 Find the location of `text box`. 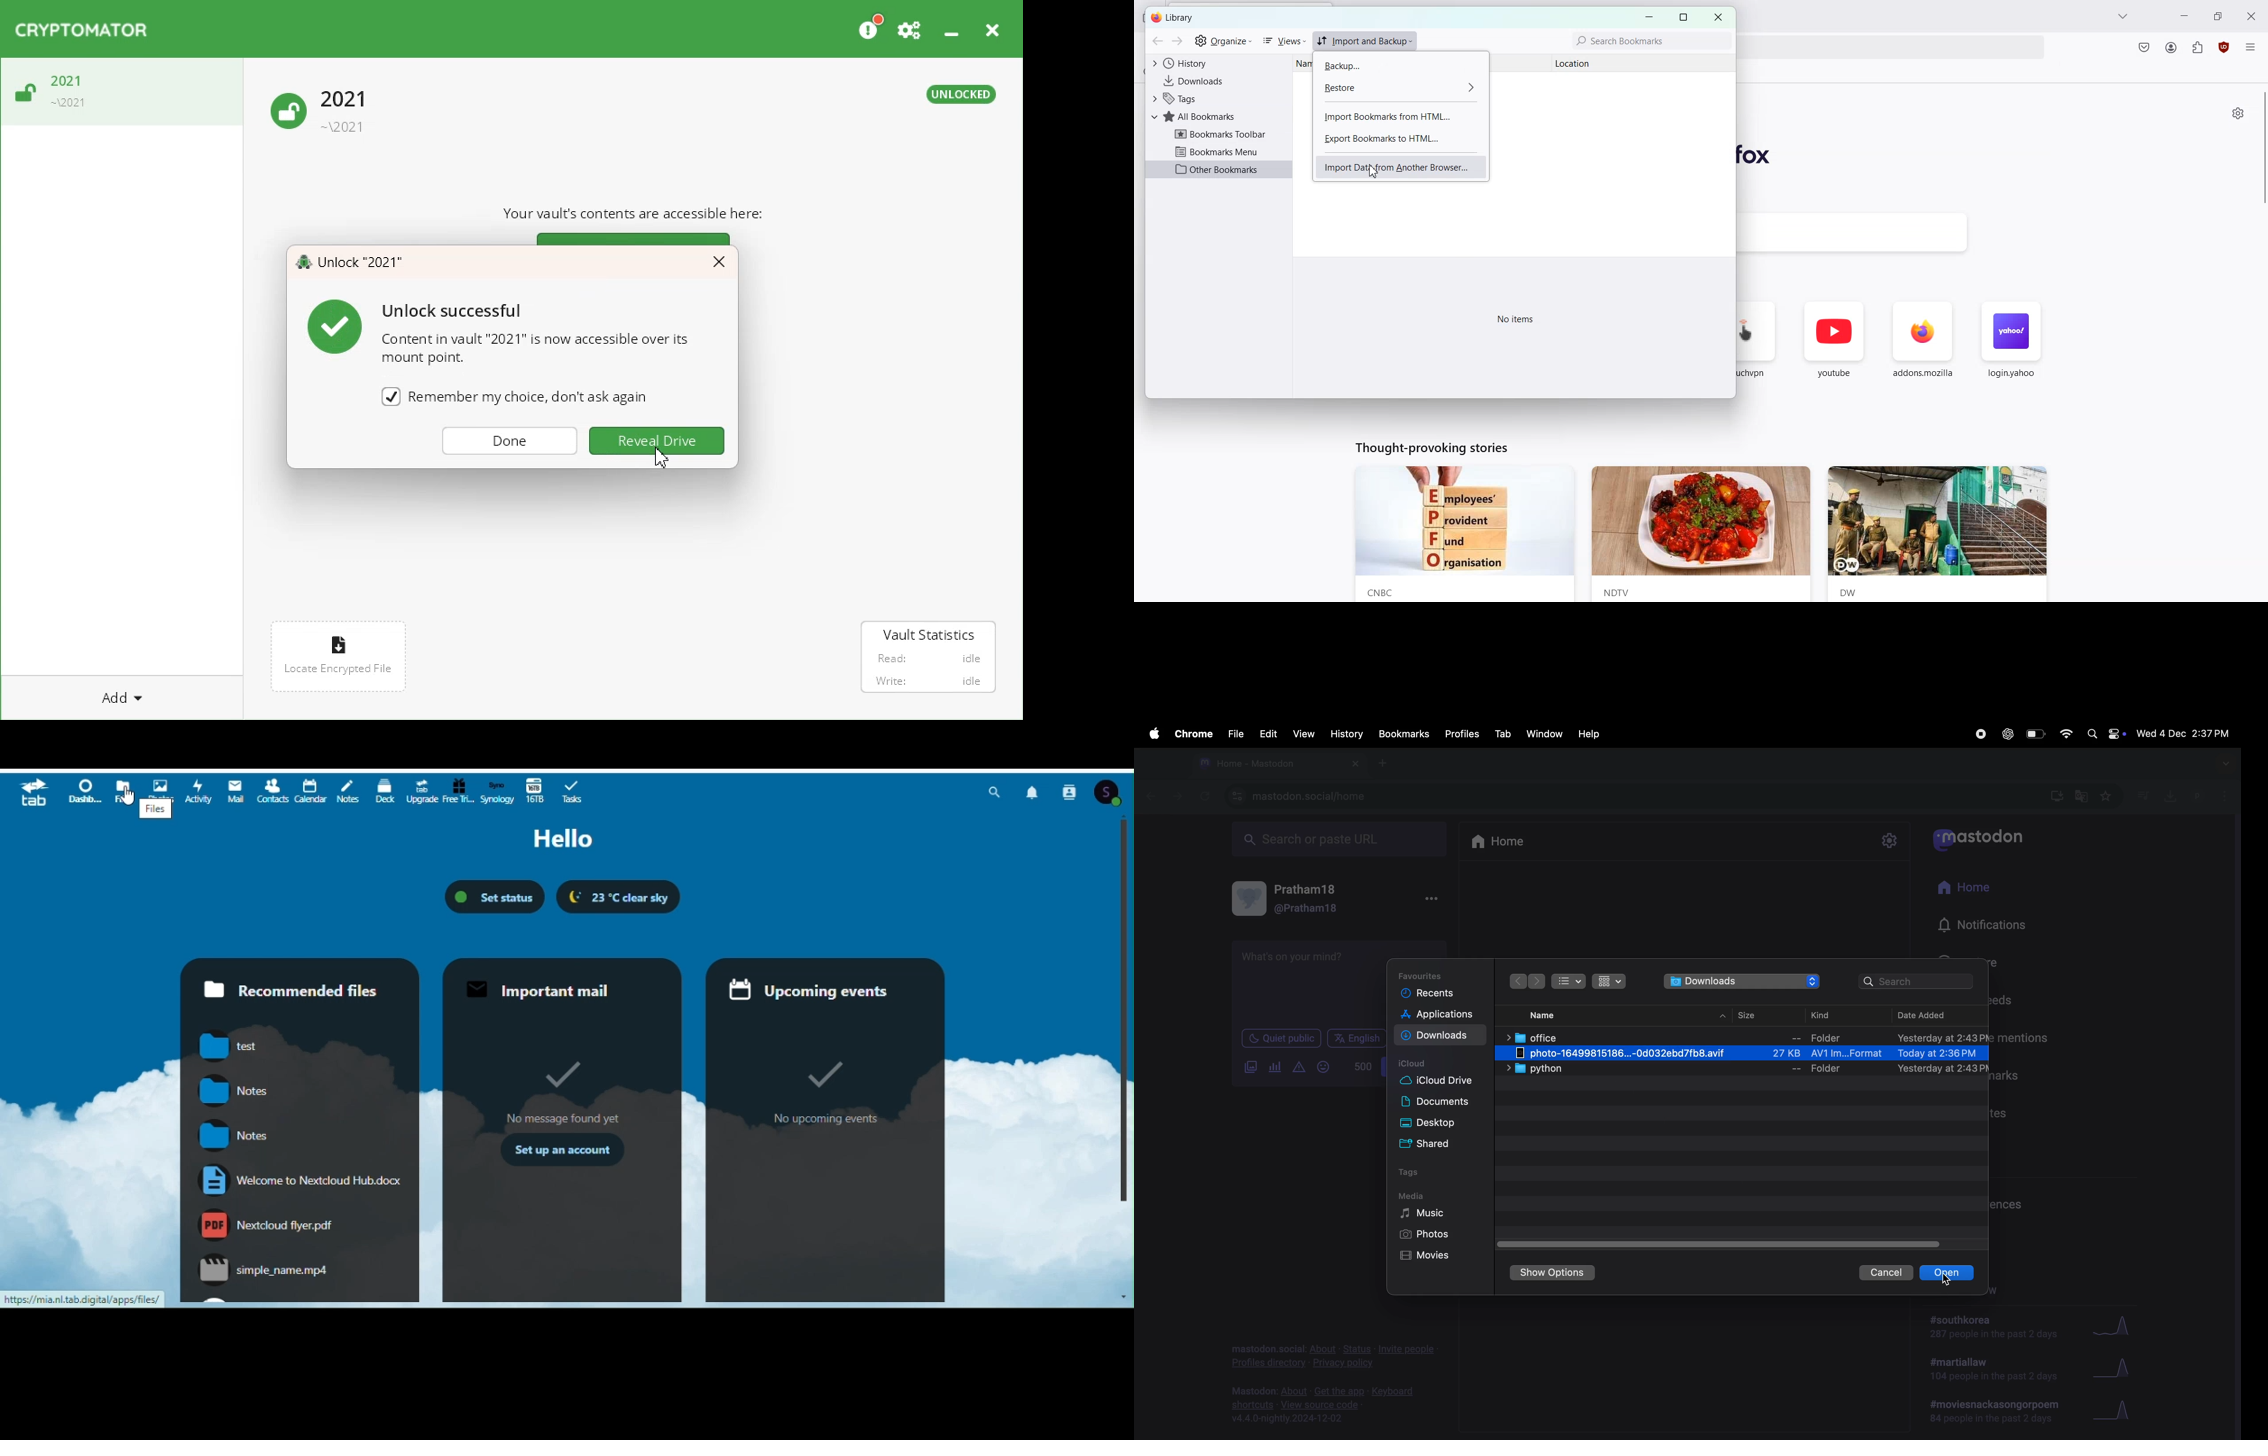

text box is located at coordinates (1306, 981).